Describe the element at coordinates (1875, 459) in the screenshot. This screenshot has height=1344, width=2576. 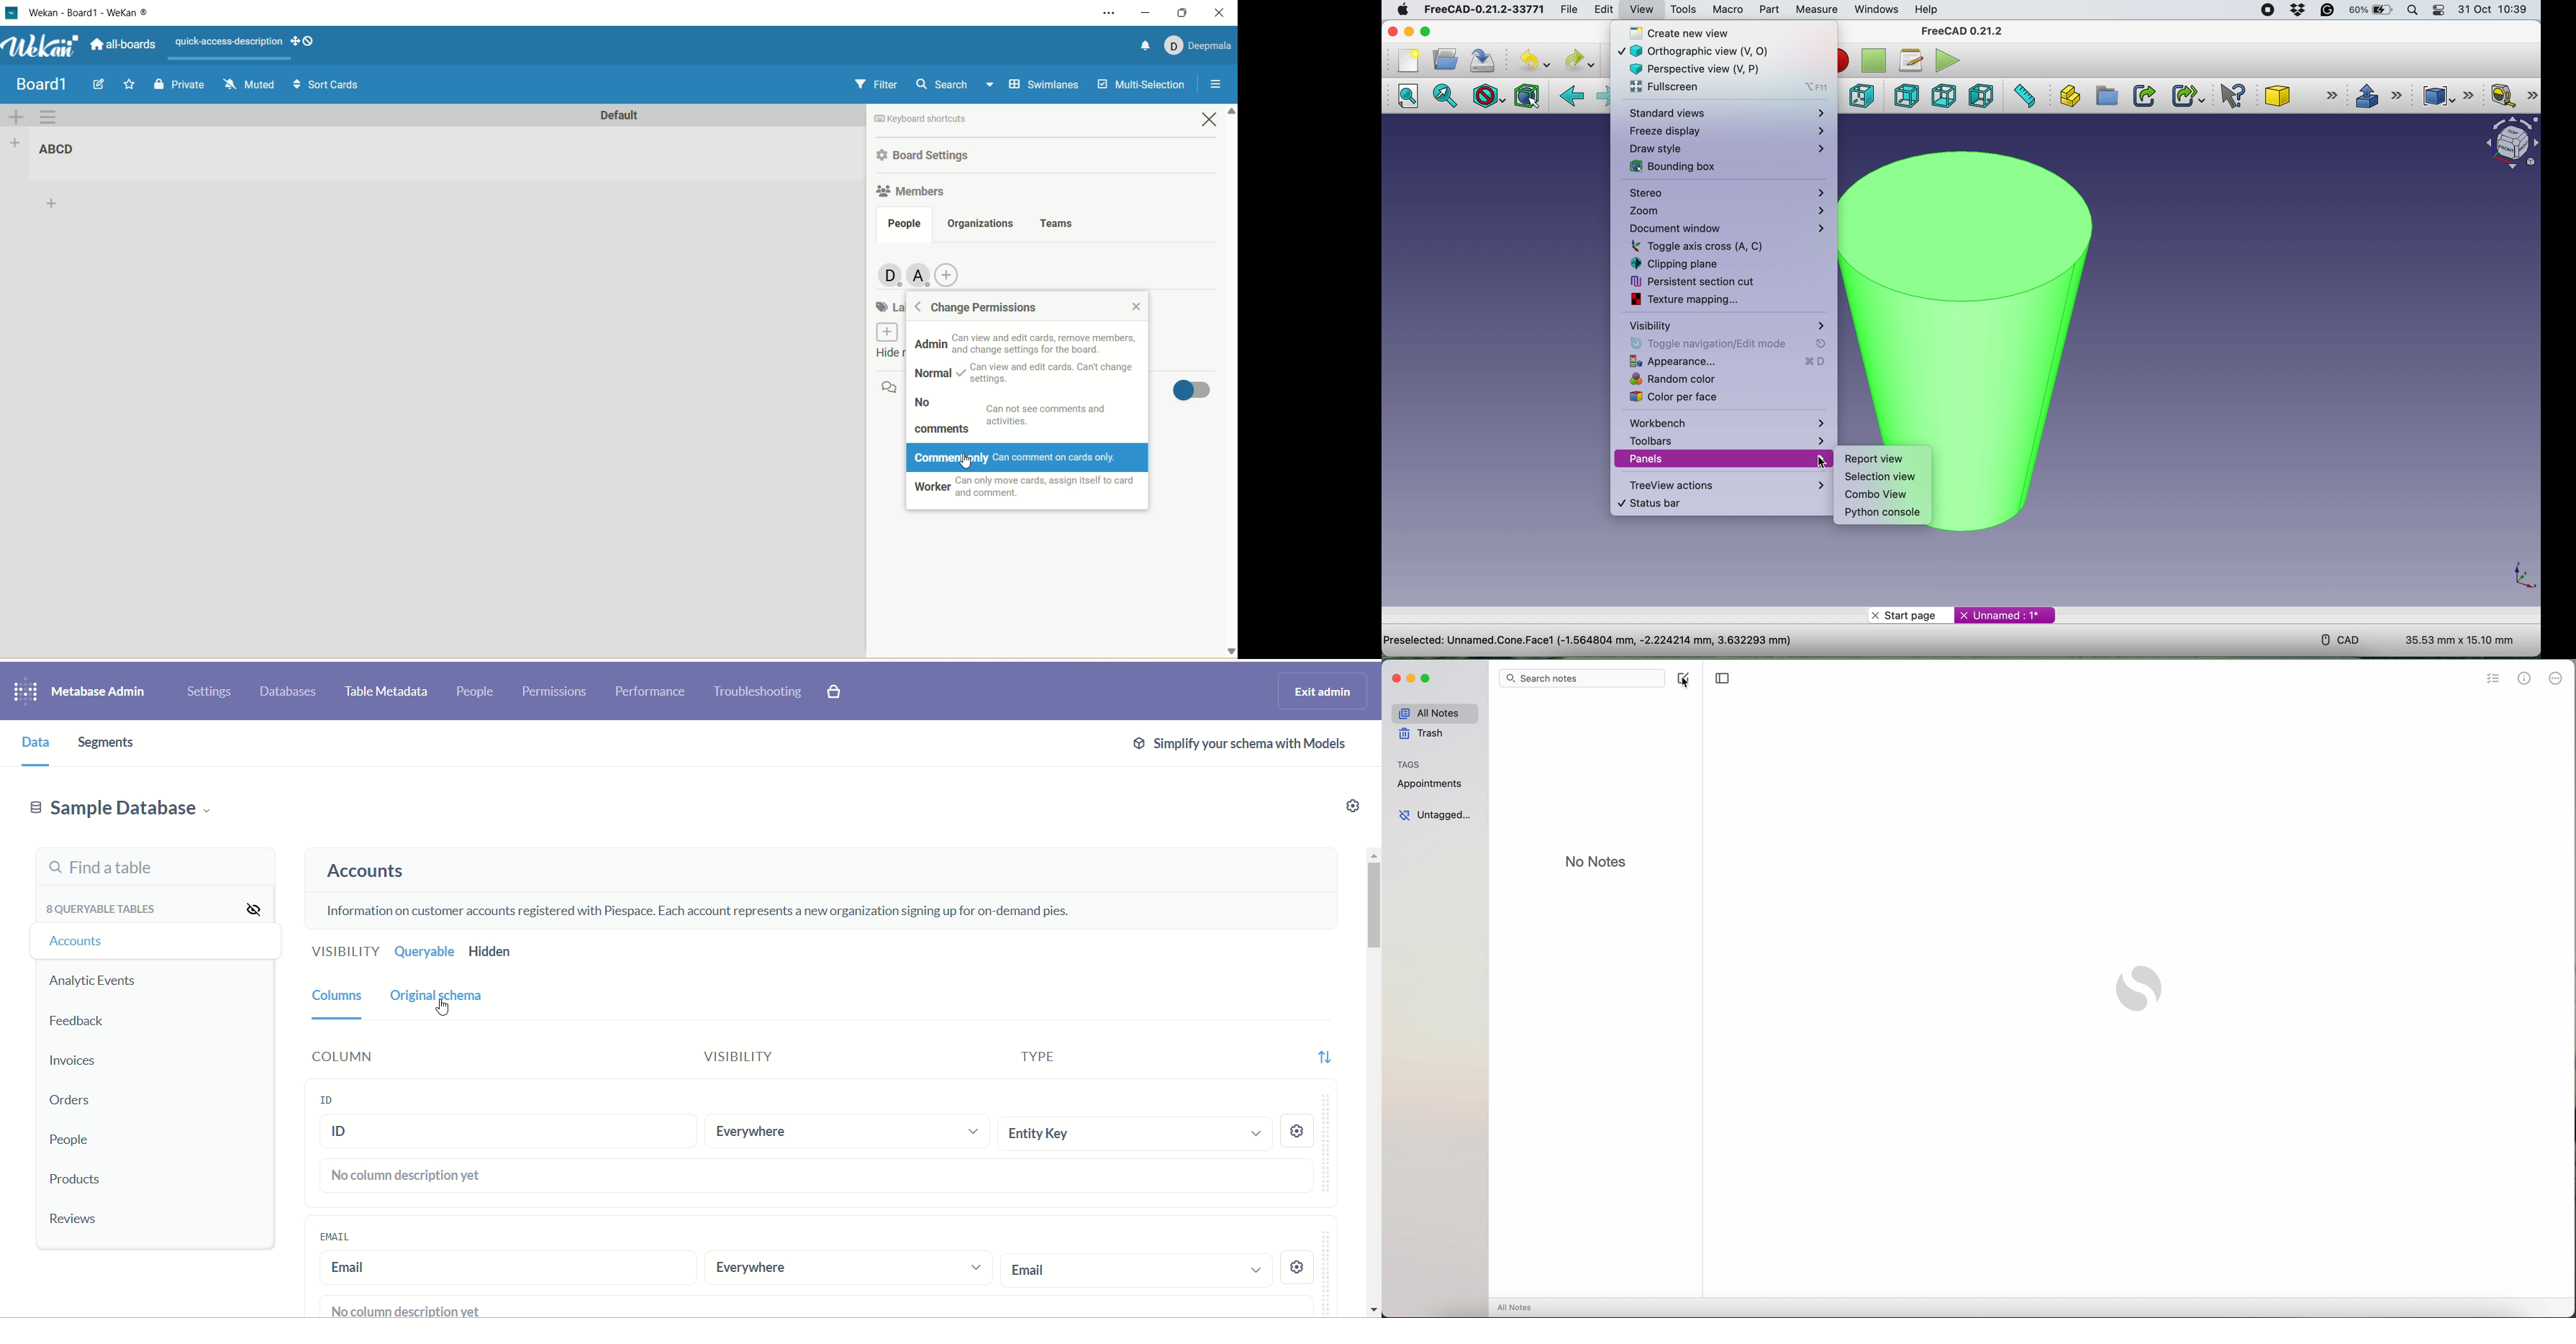
I see `Report view ` at that location.